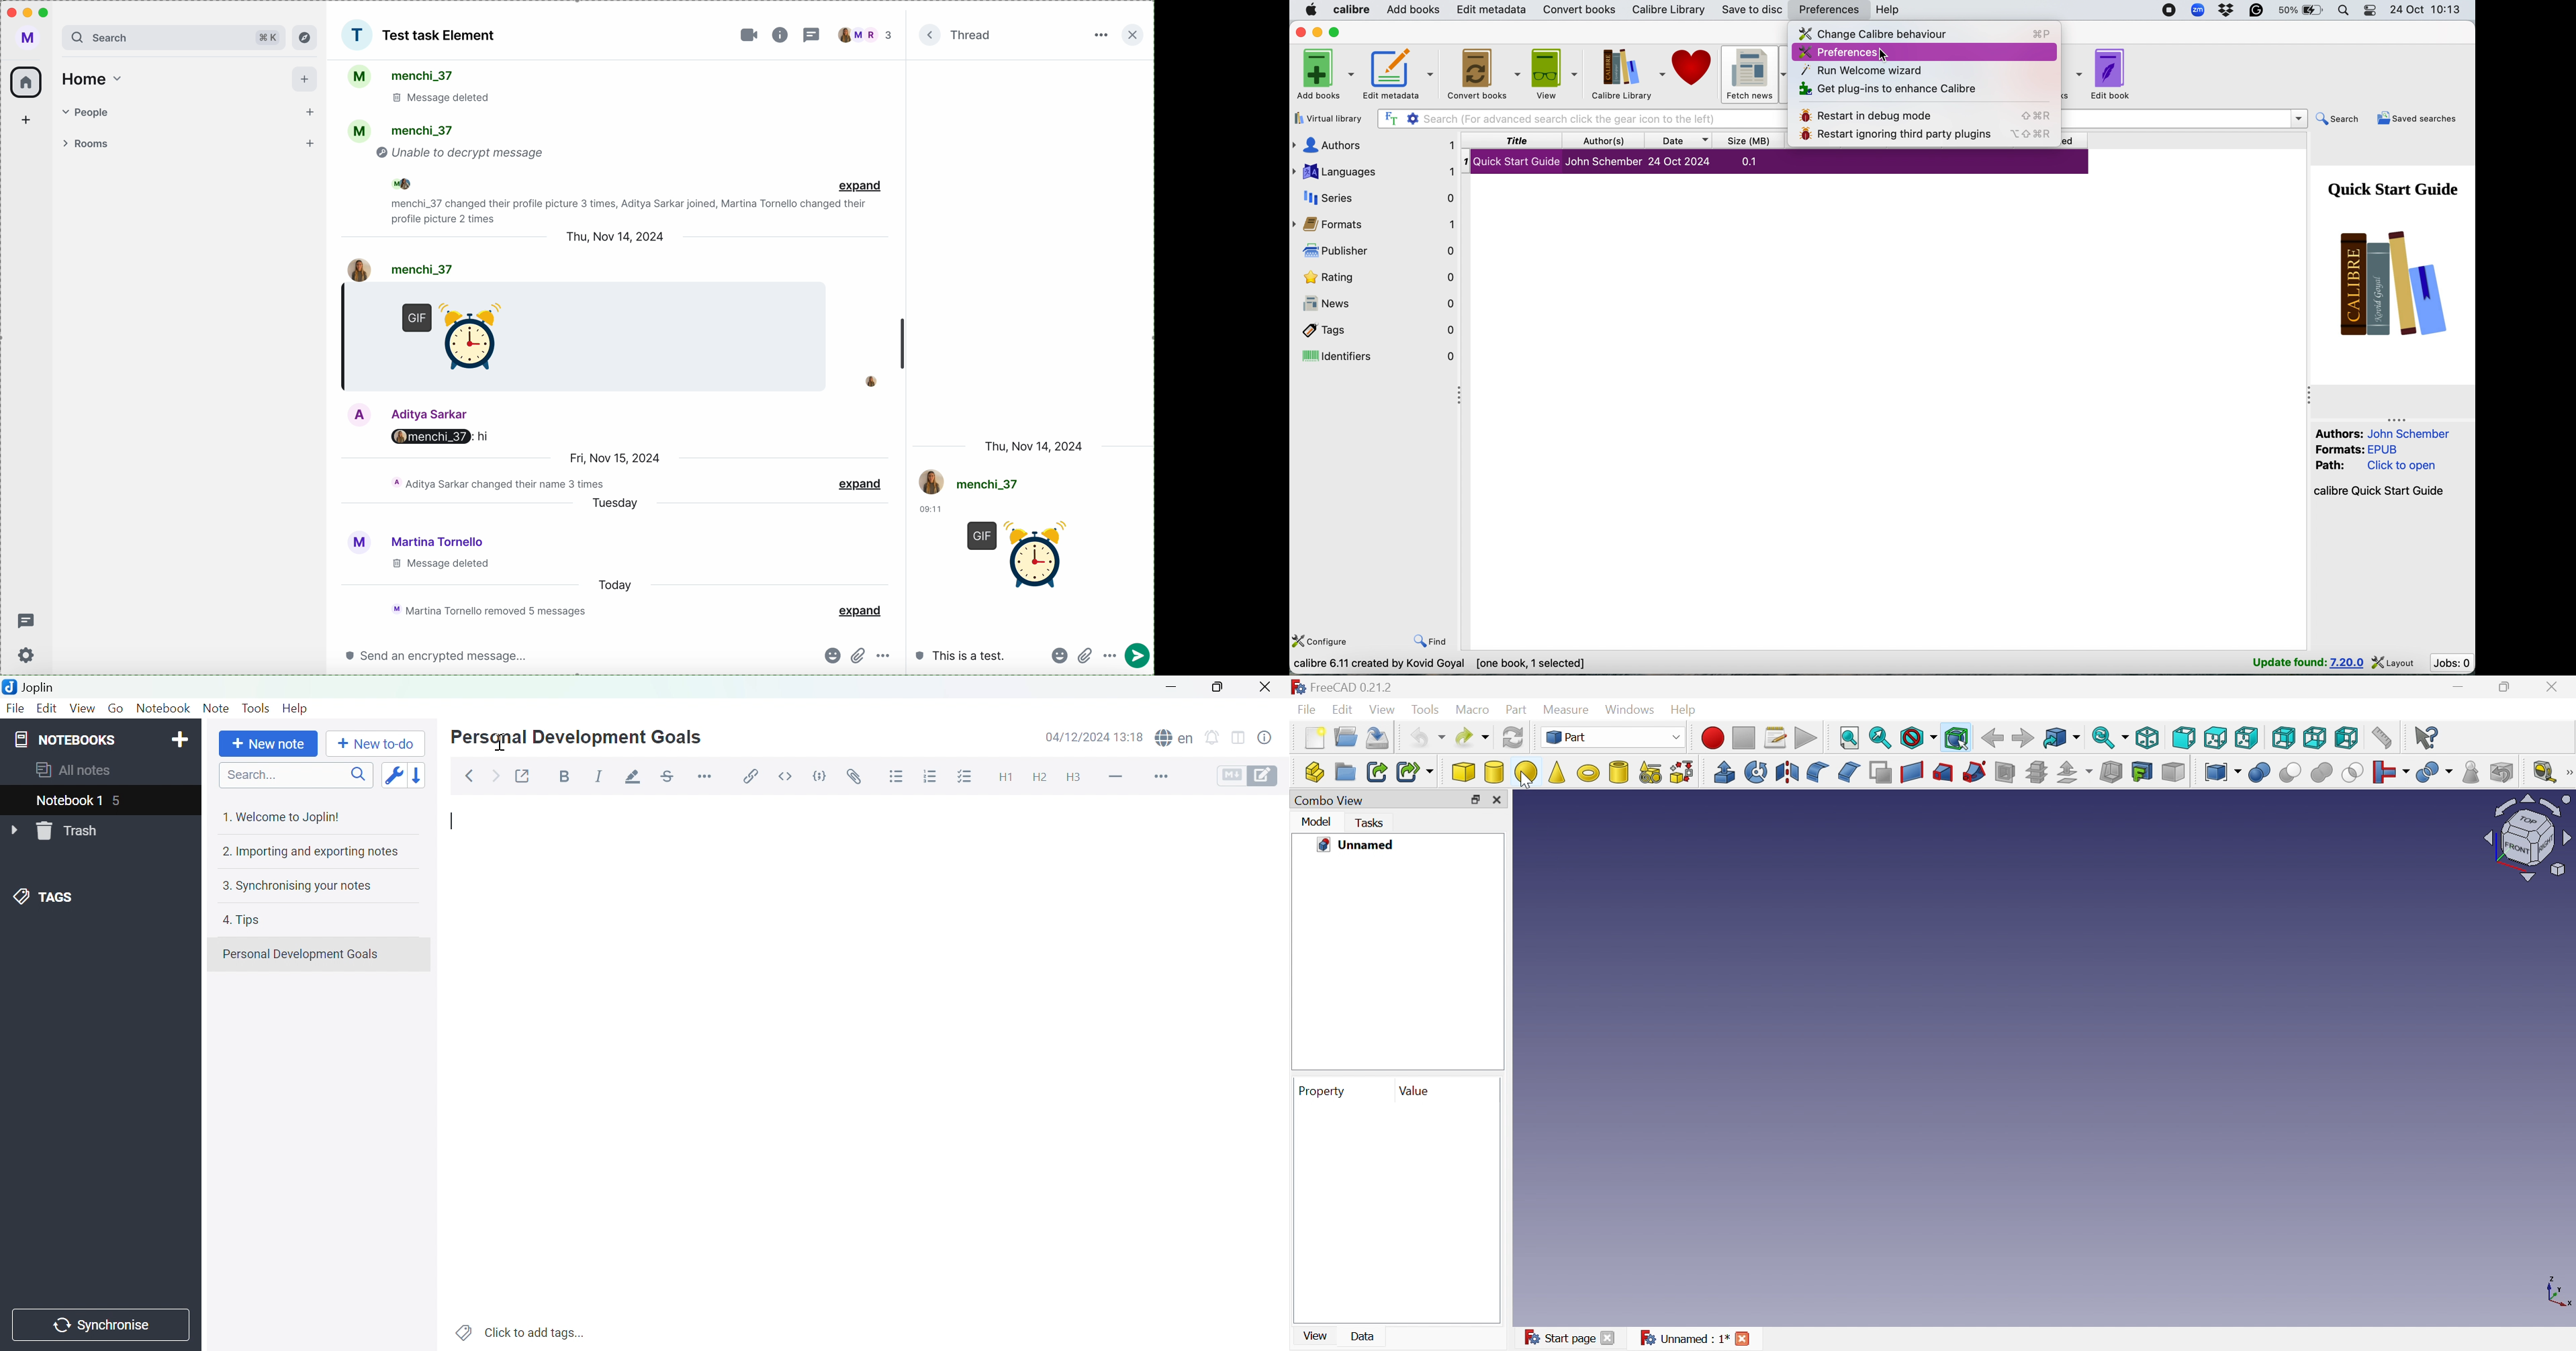 Image resolution: width=2576 pixels, height=1372 pixels. I want to click on date, so click(613, 456).